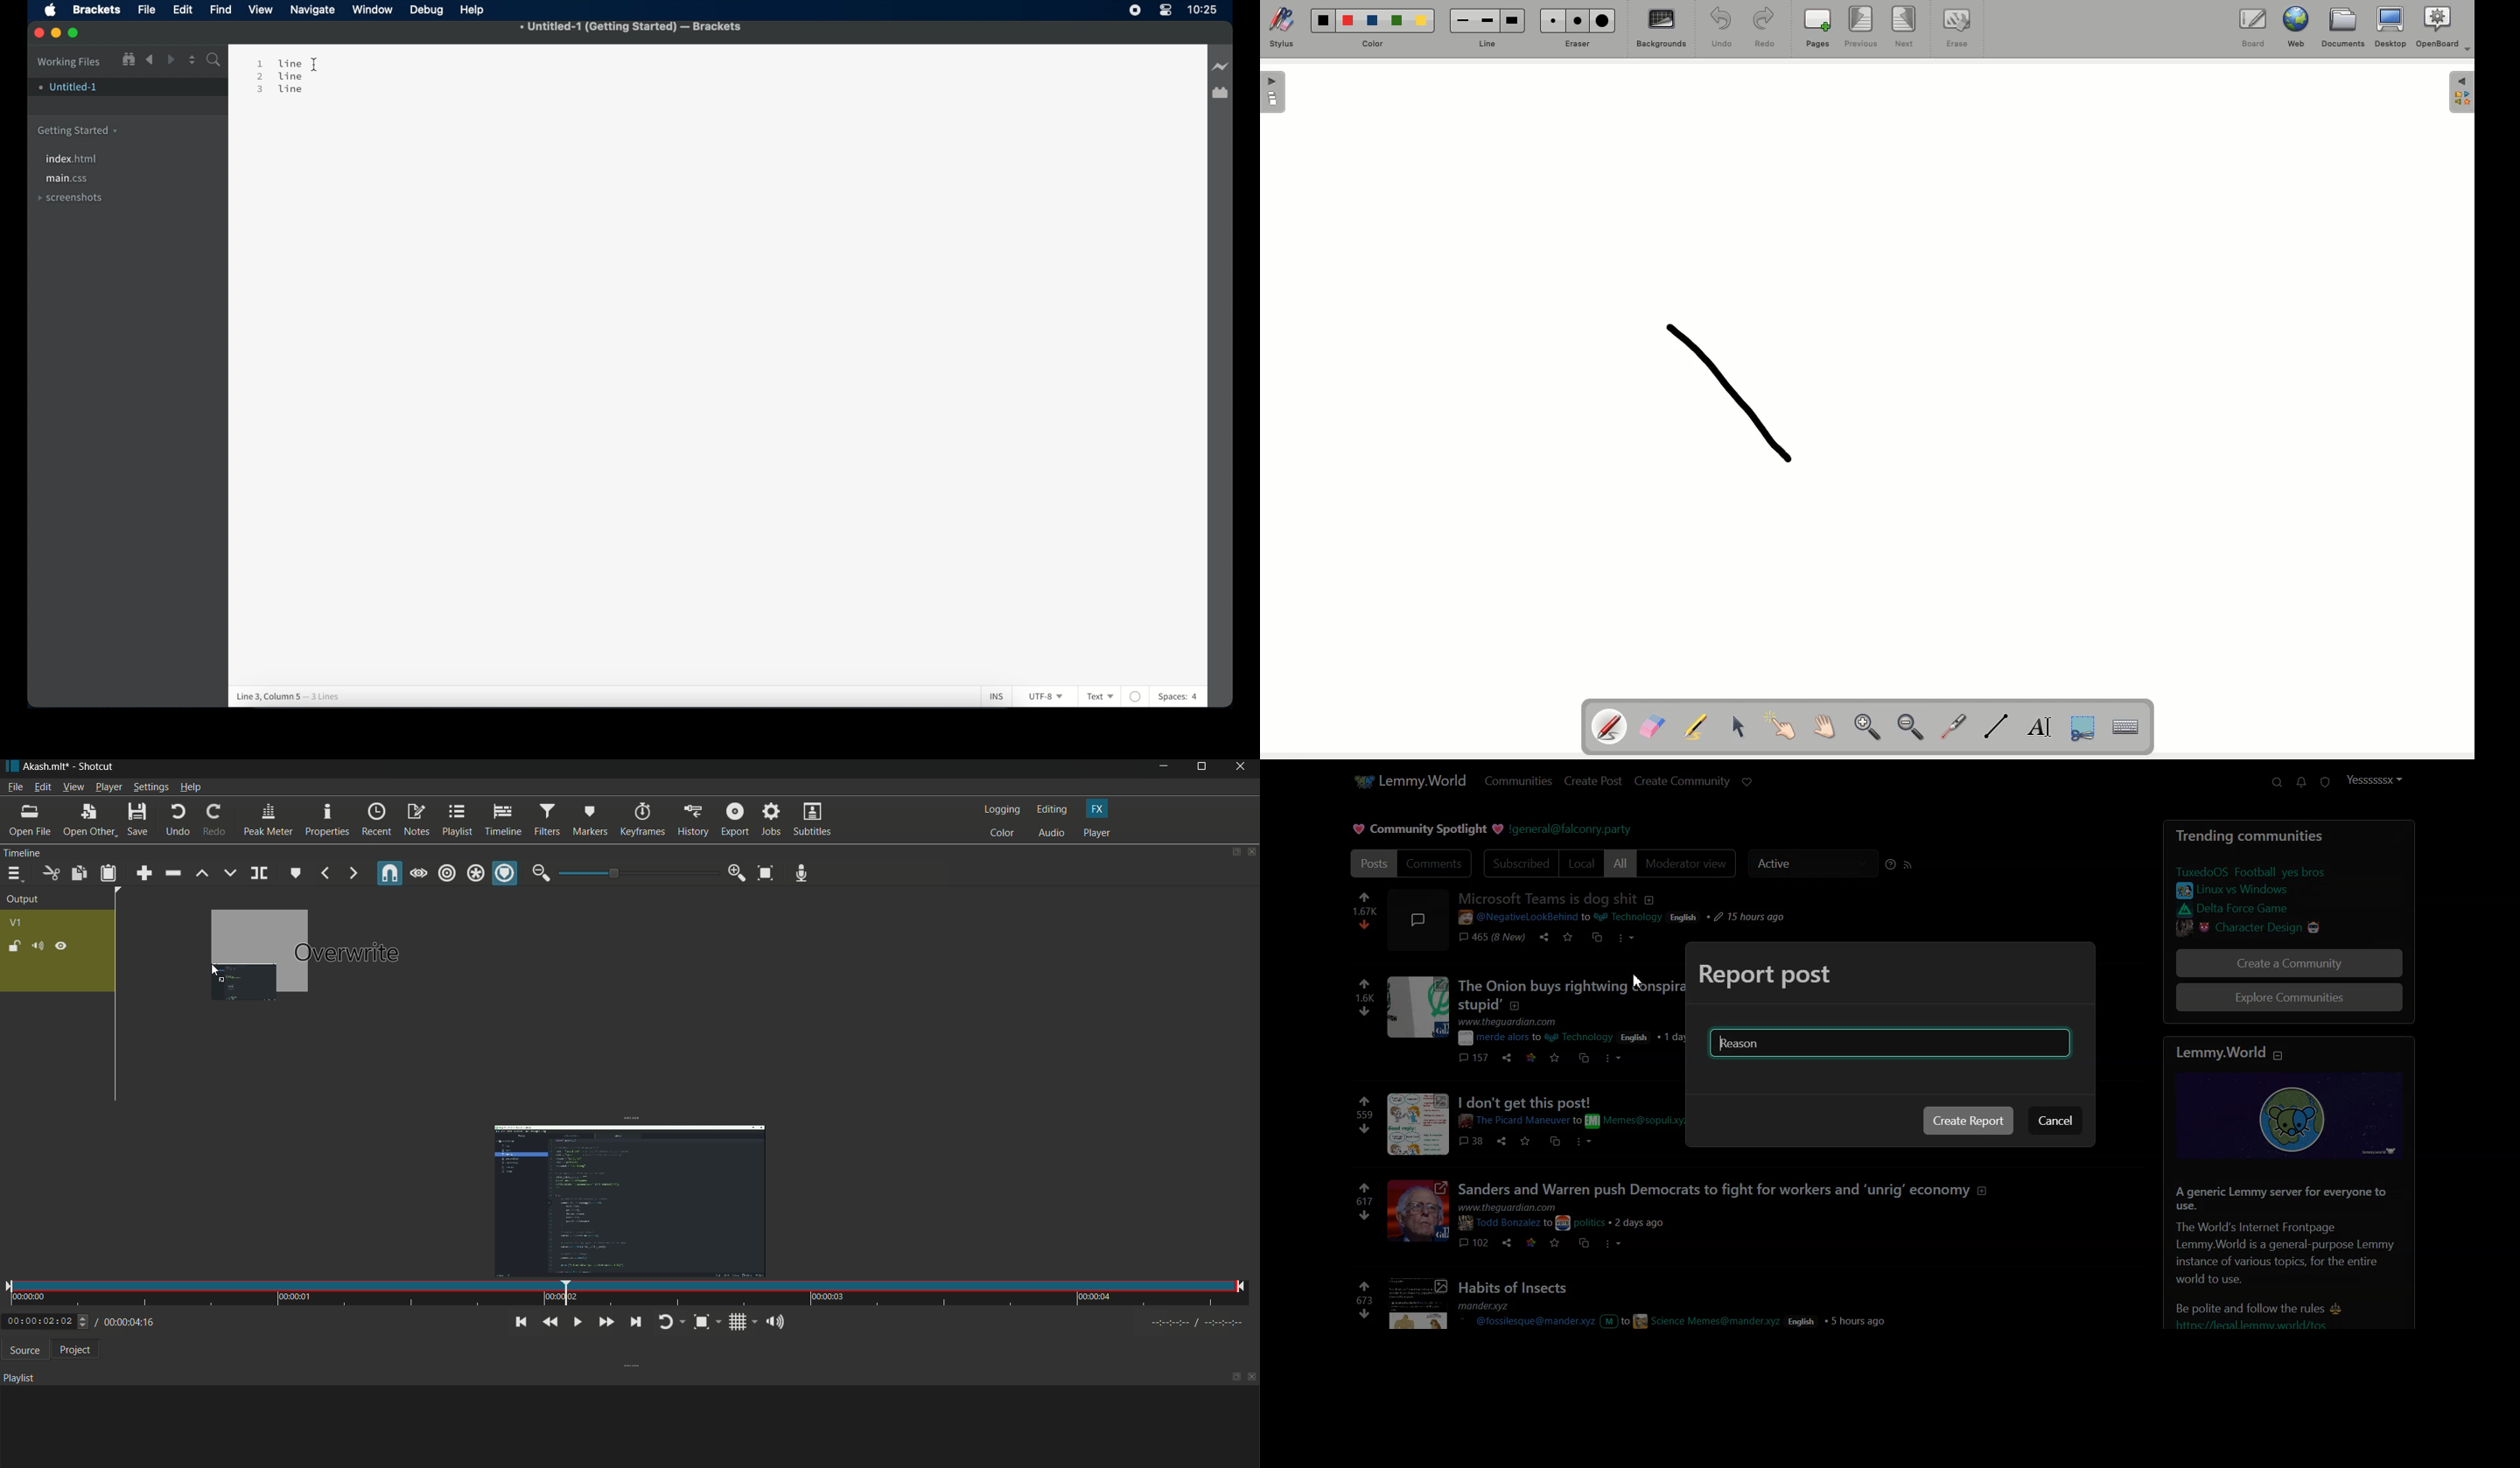 Image resolution: width=2520 pixels, height=1484 pixels. Describe the element at coordinates (259, 954) in the screenshot. I see `dragging video to timeline` at that location.